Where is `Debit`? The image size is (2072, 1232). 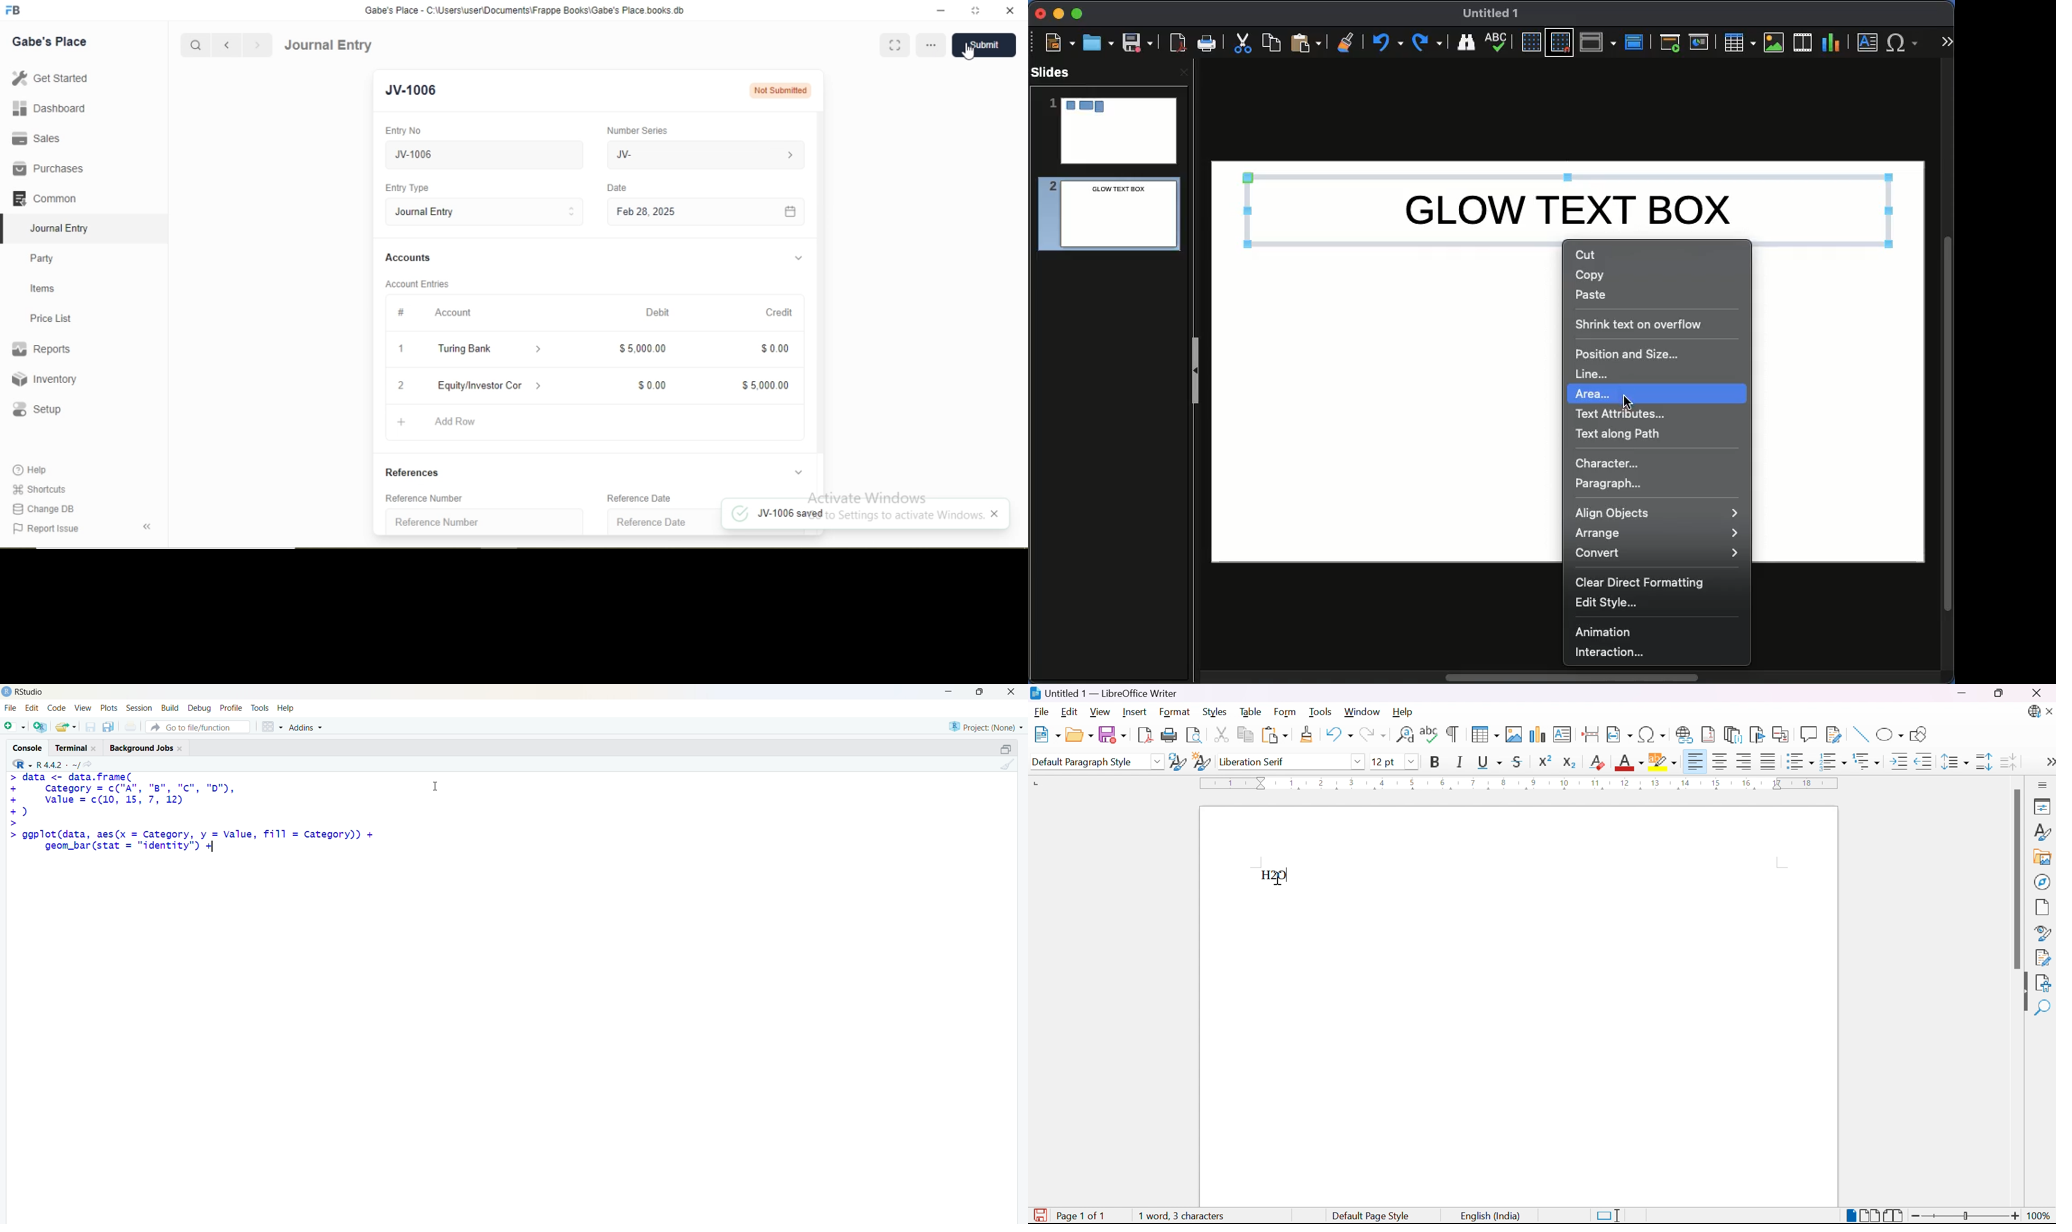
Debit is located at coordinates (658, 312).